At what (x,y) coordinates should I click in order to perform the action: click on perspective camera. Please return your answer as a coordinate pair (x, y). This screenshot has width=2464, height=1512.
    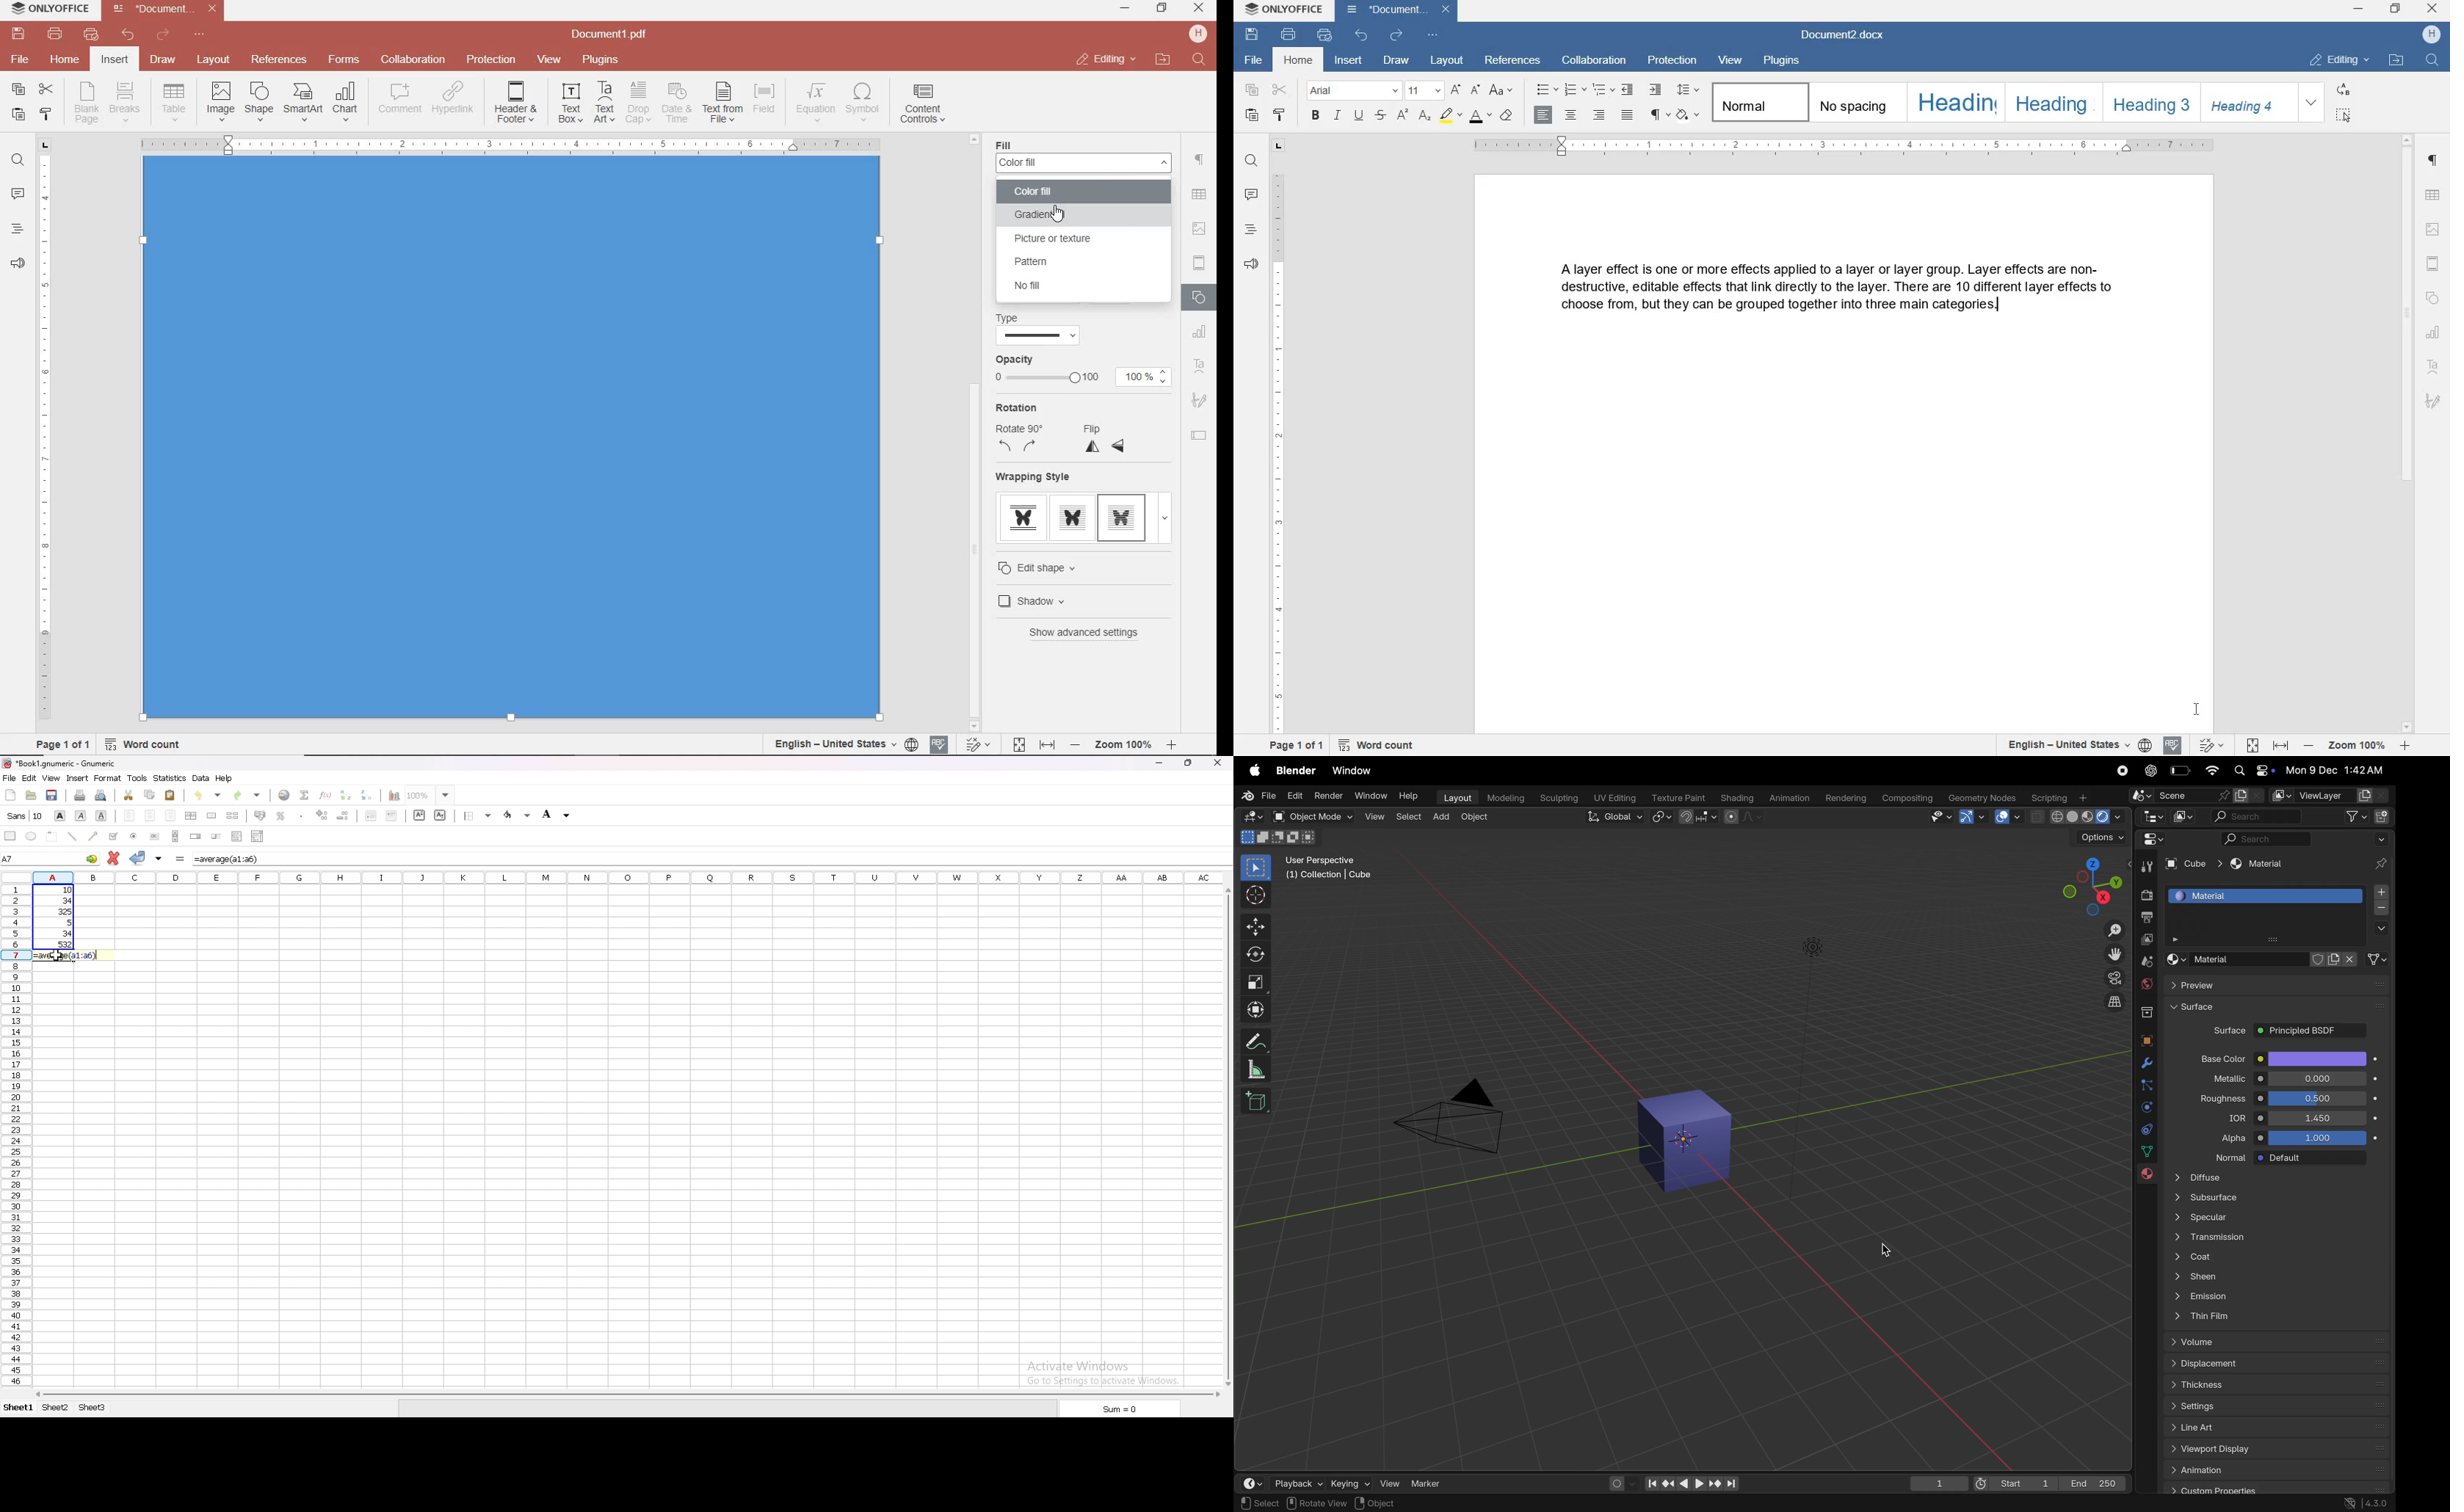
    Looking at the image, I should click on (1455, 1119).